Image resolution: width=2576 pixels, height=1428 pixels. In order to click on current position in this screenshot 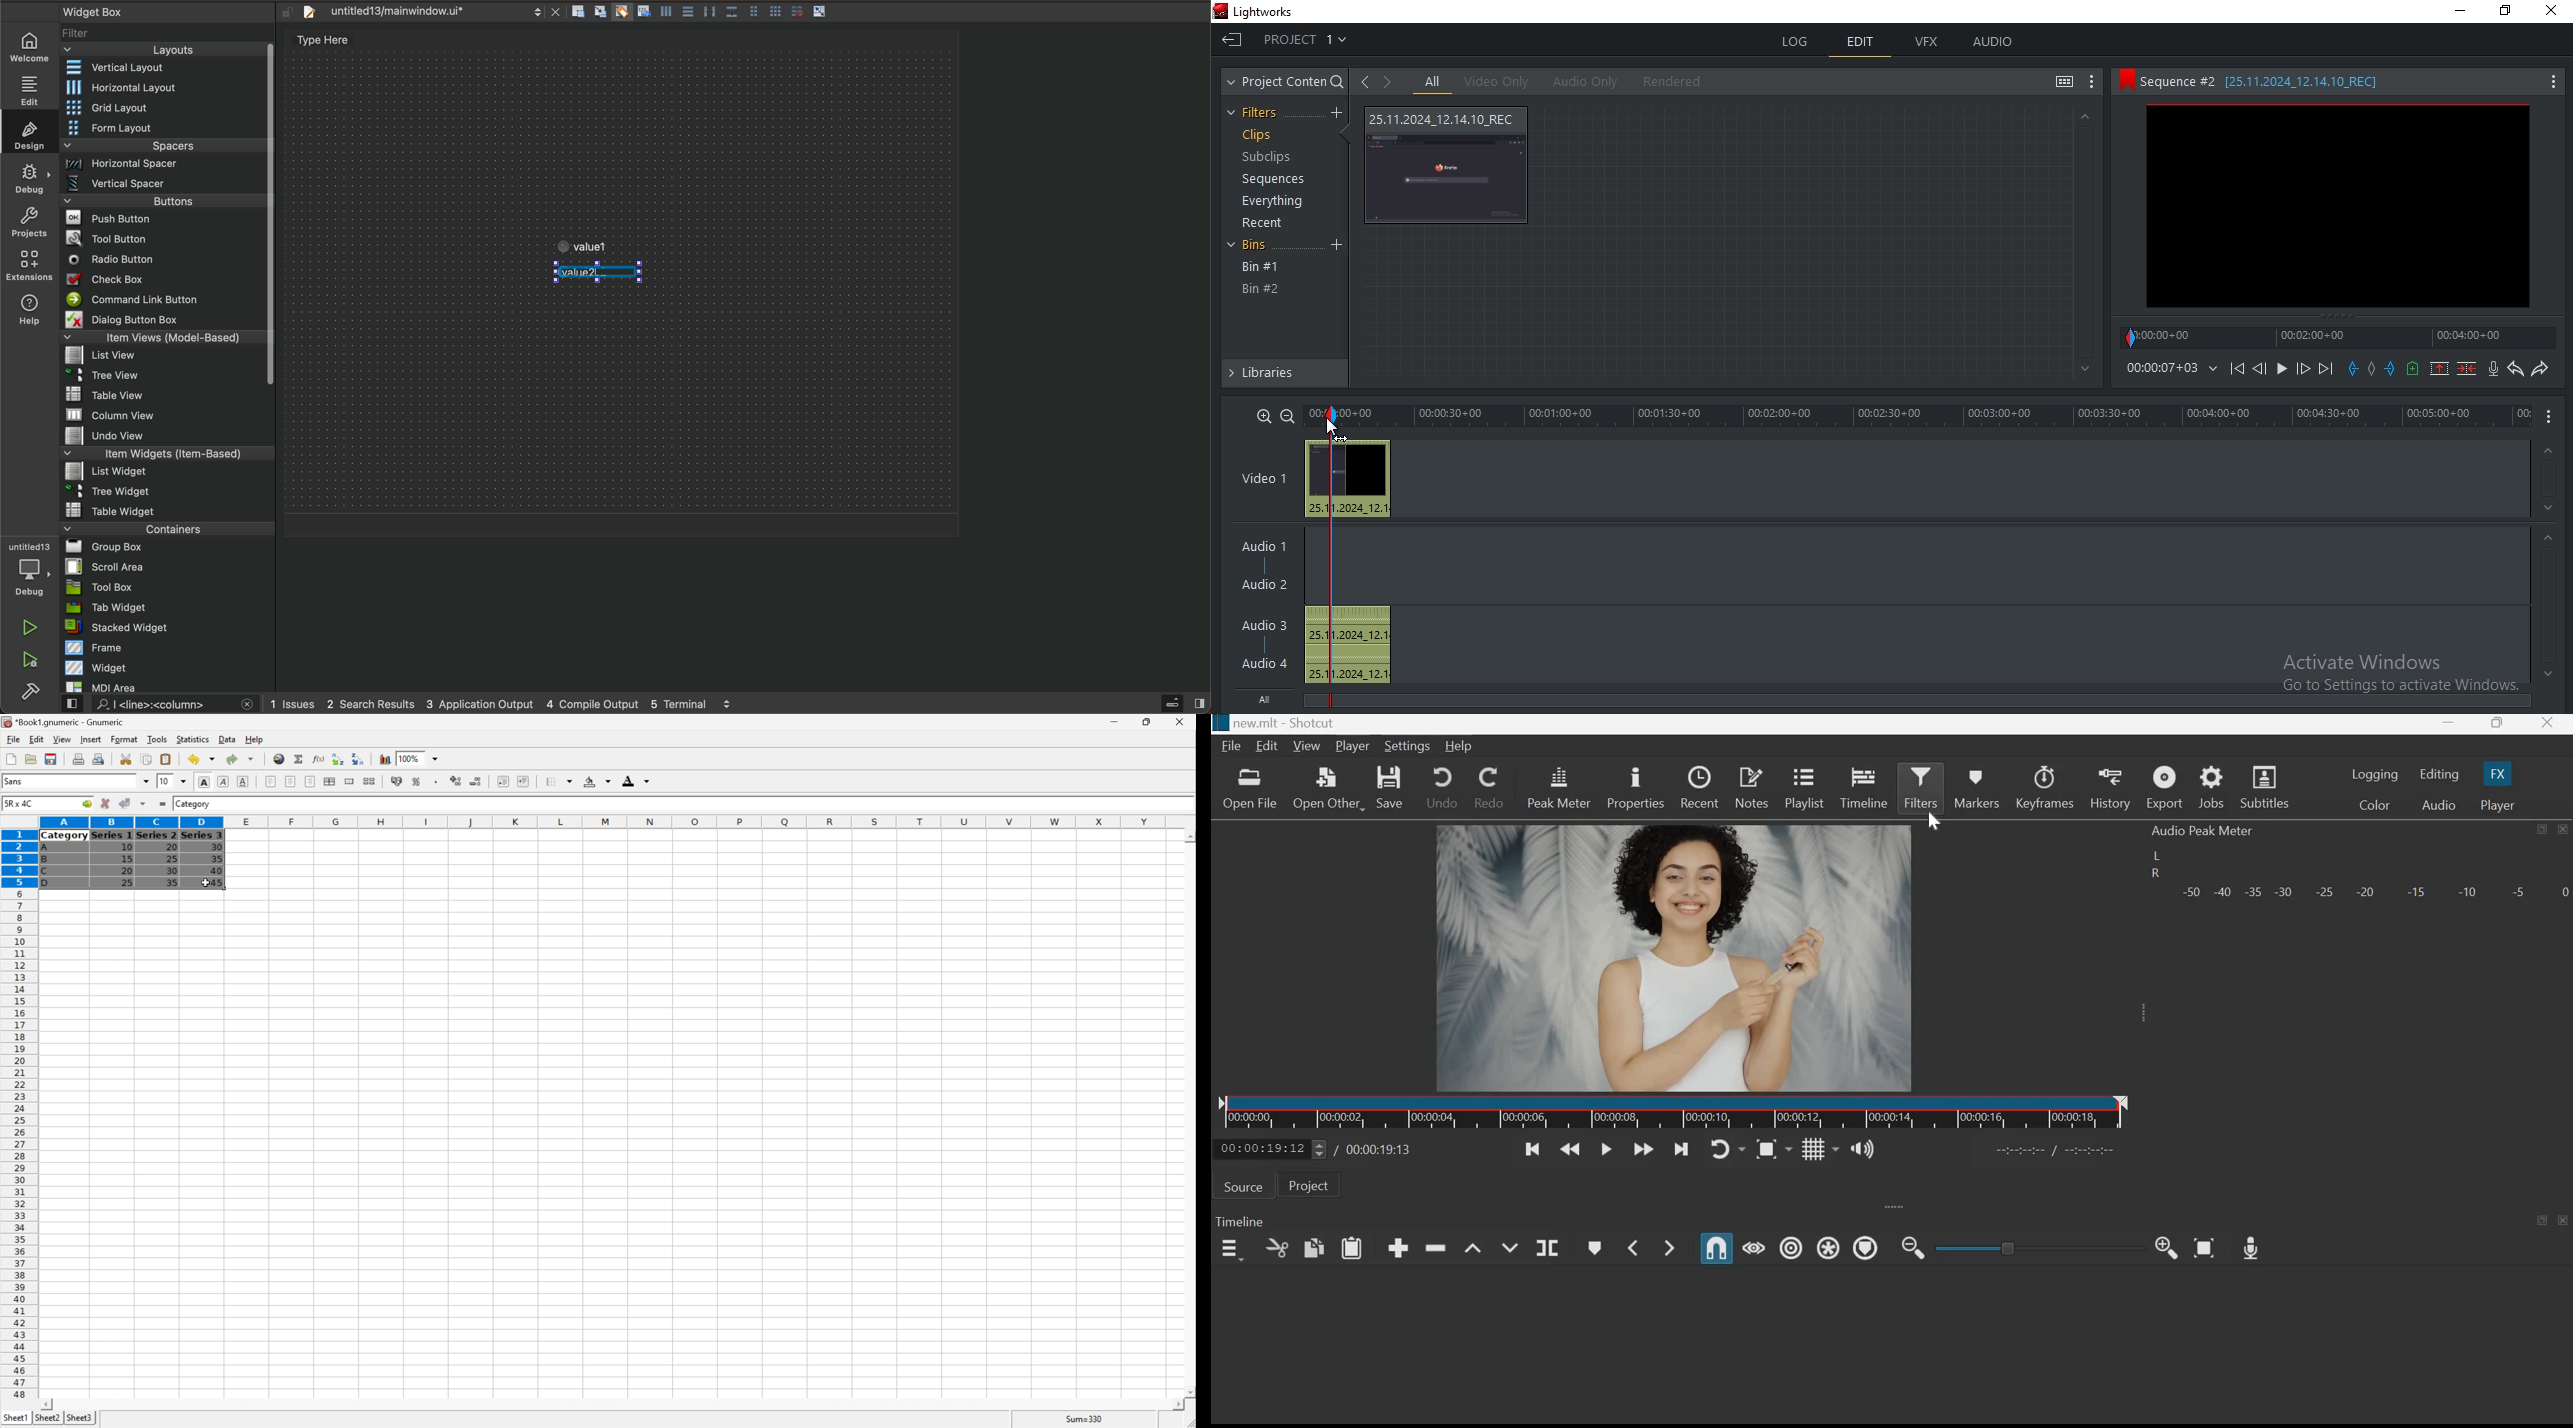, I will do `click(1271, 1149)`.